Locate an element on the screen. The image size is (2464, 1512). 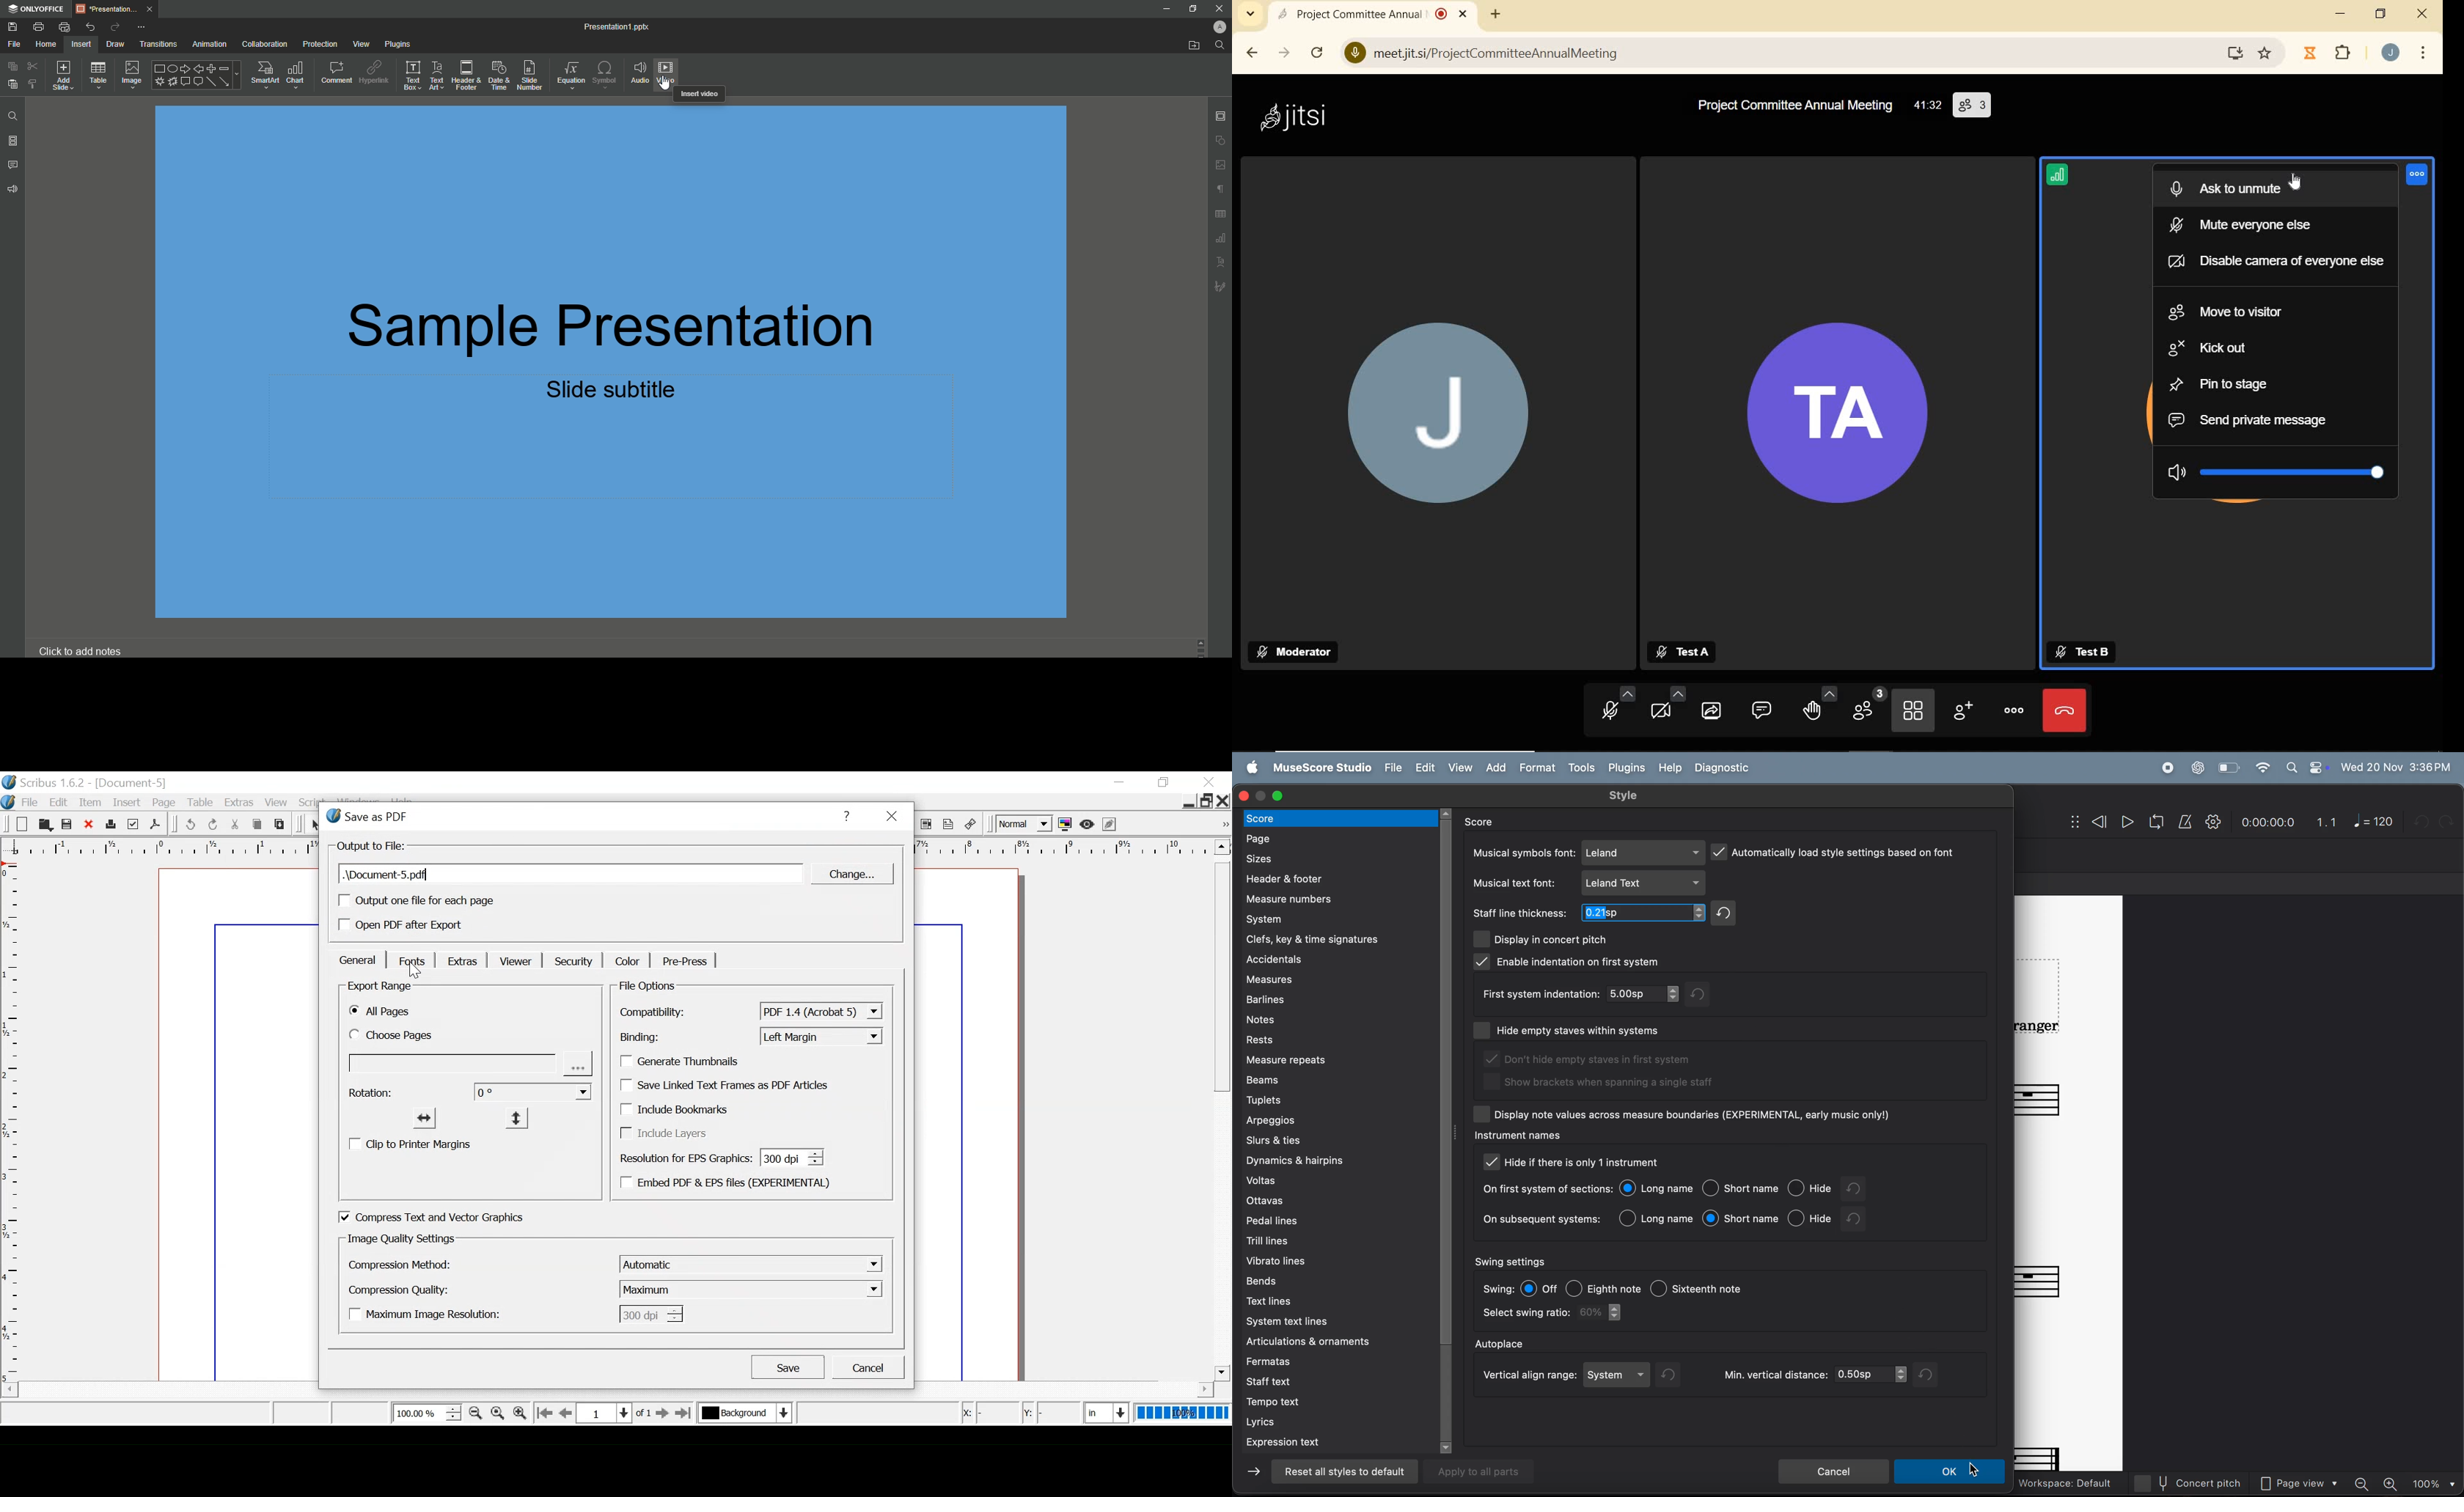
Tab 1 is located at coordinates (115, 8).